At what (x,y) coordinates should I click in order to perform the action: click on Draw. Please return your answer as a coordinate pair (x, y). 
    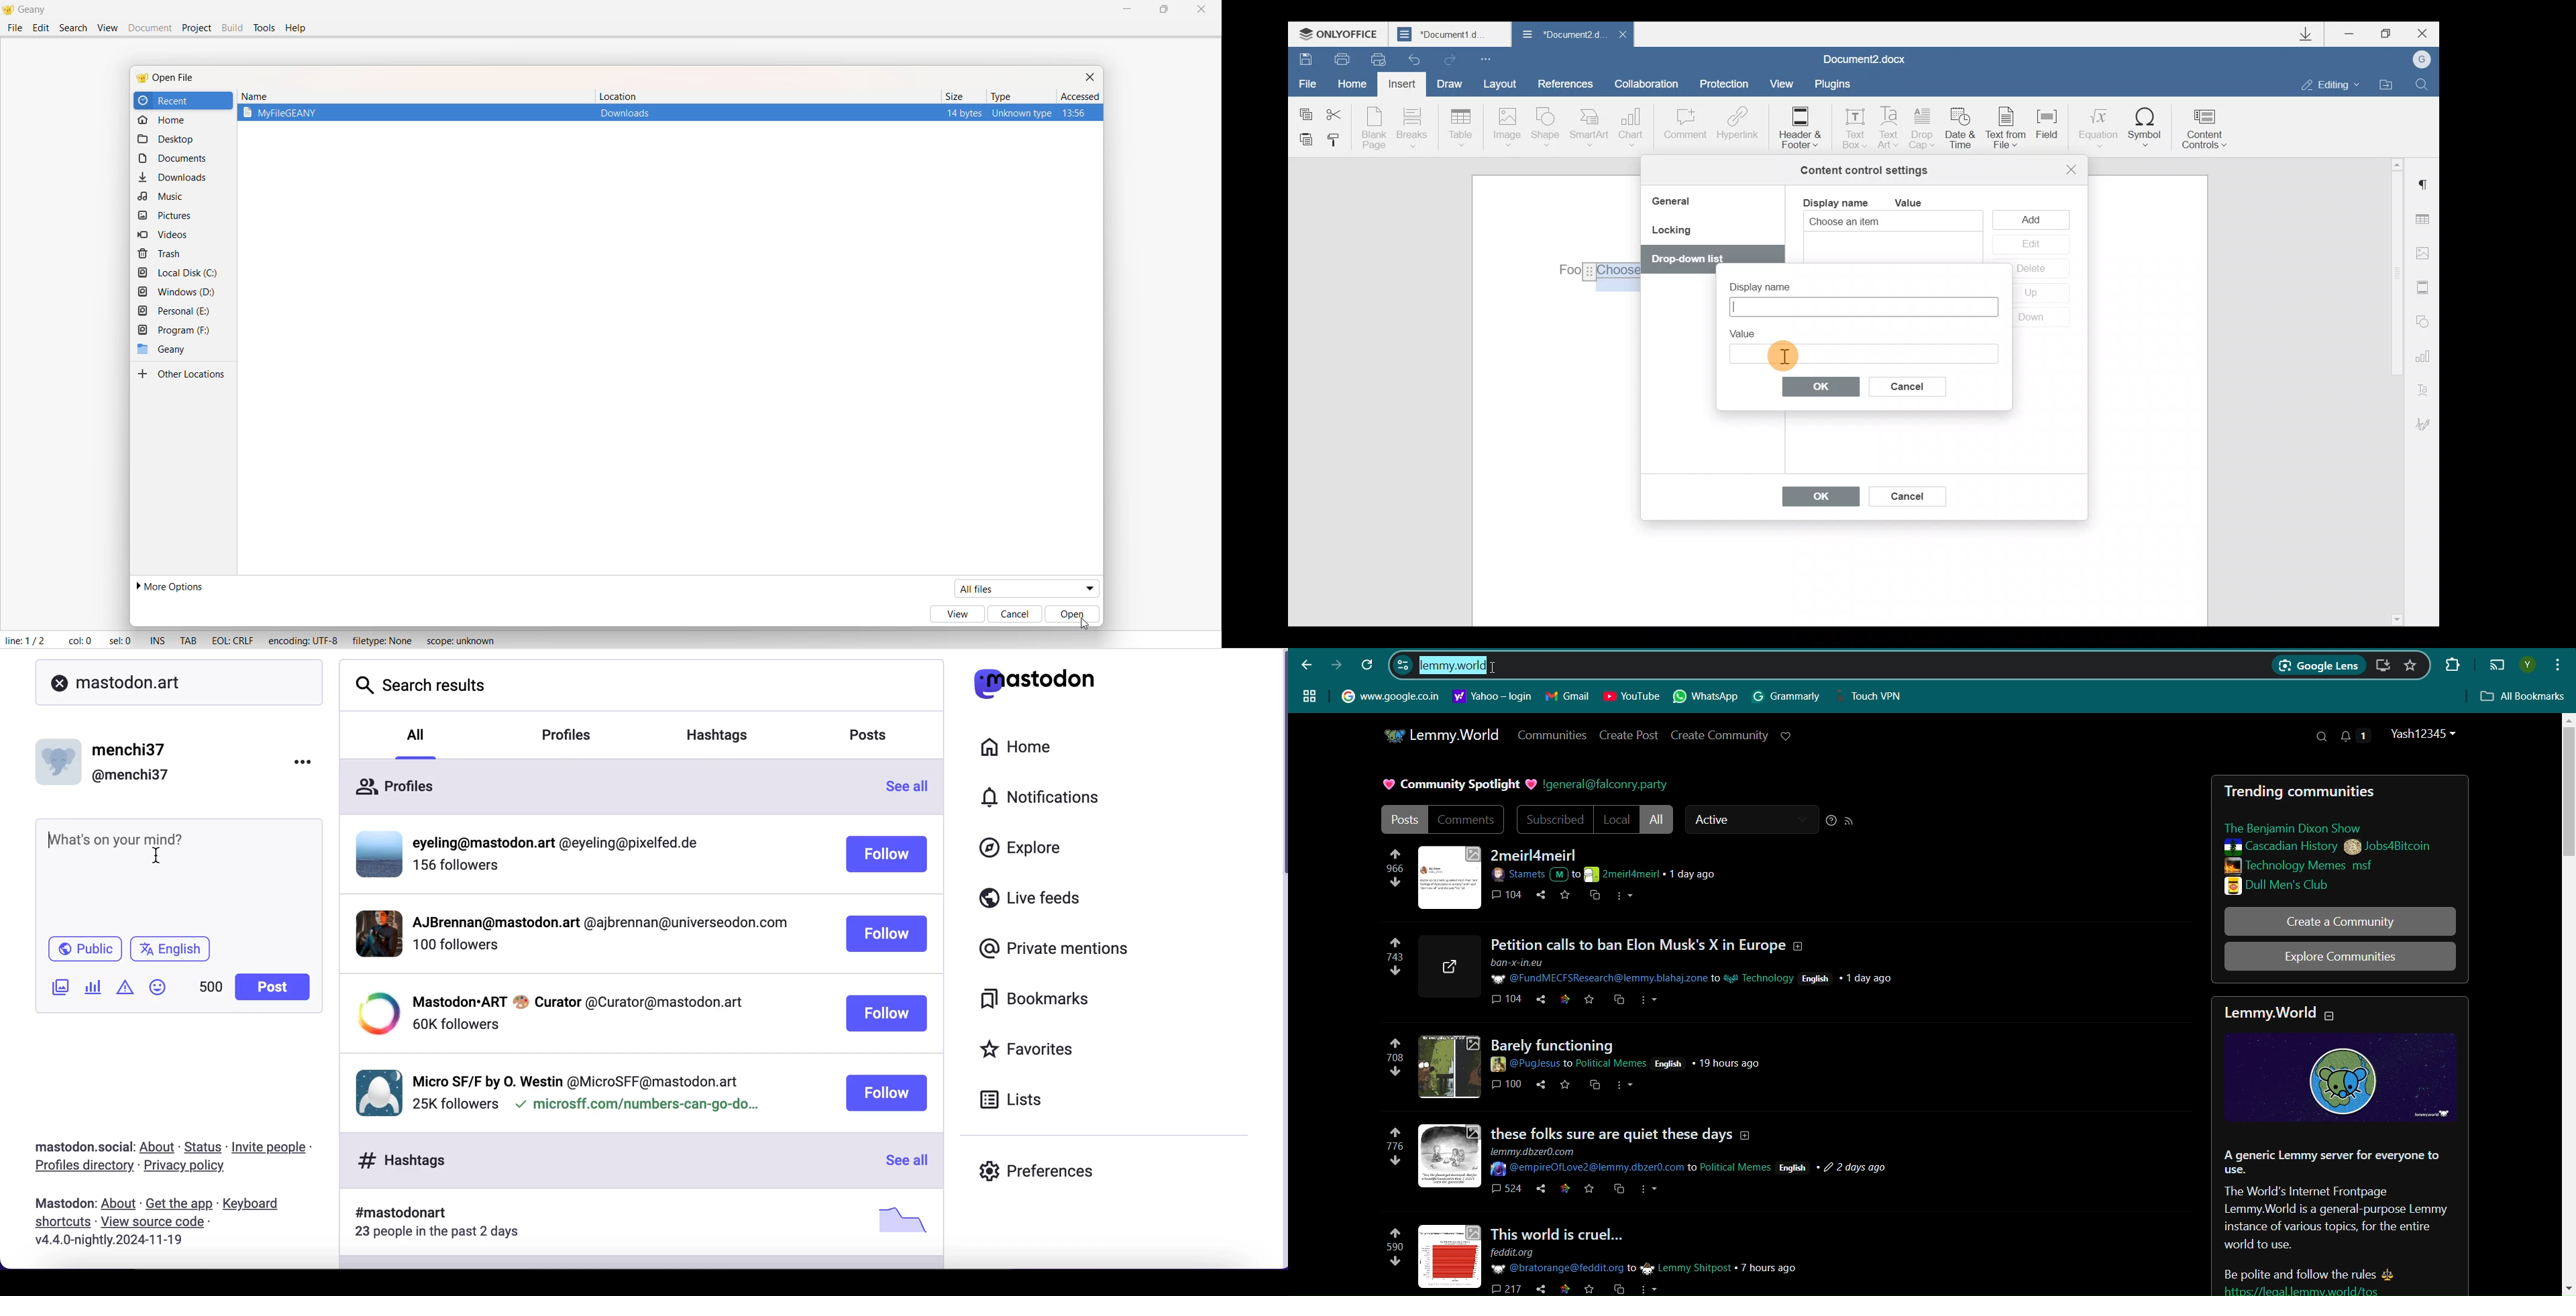
    Looking at the image, I should click on (1448, 82).